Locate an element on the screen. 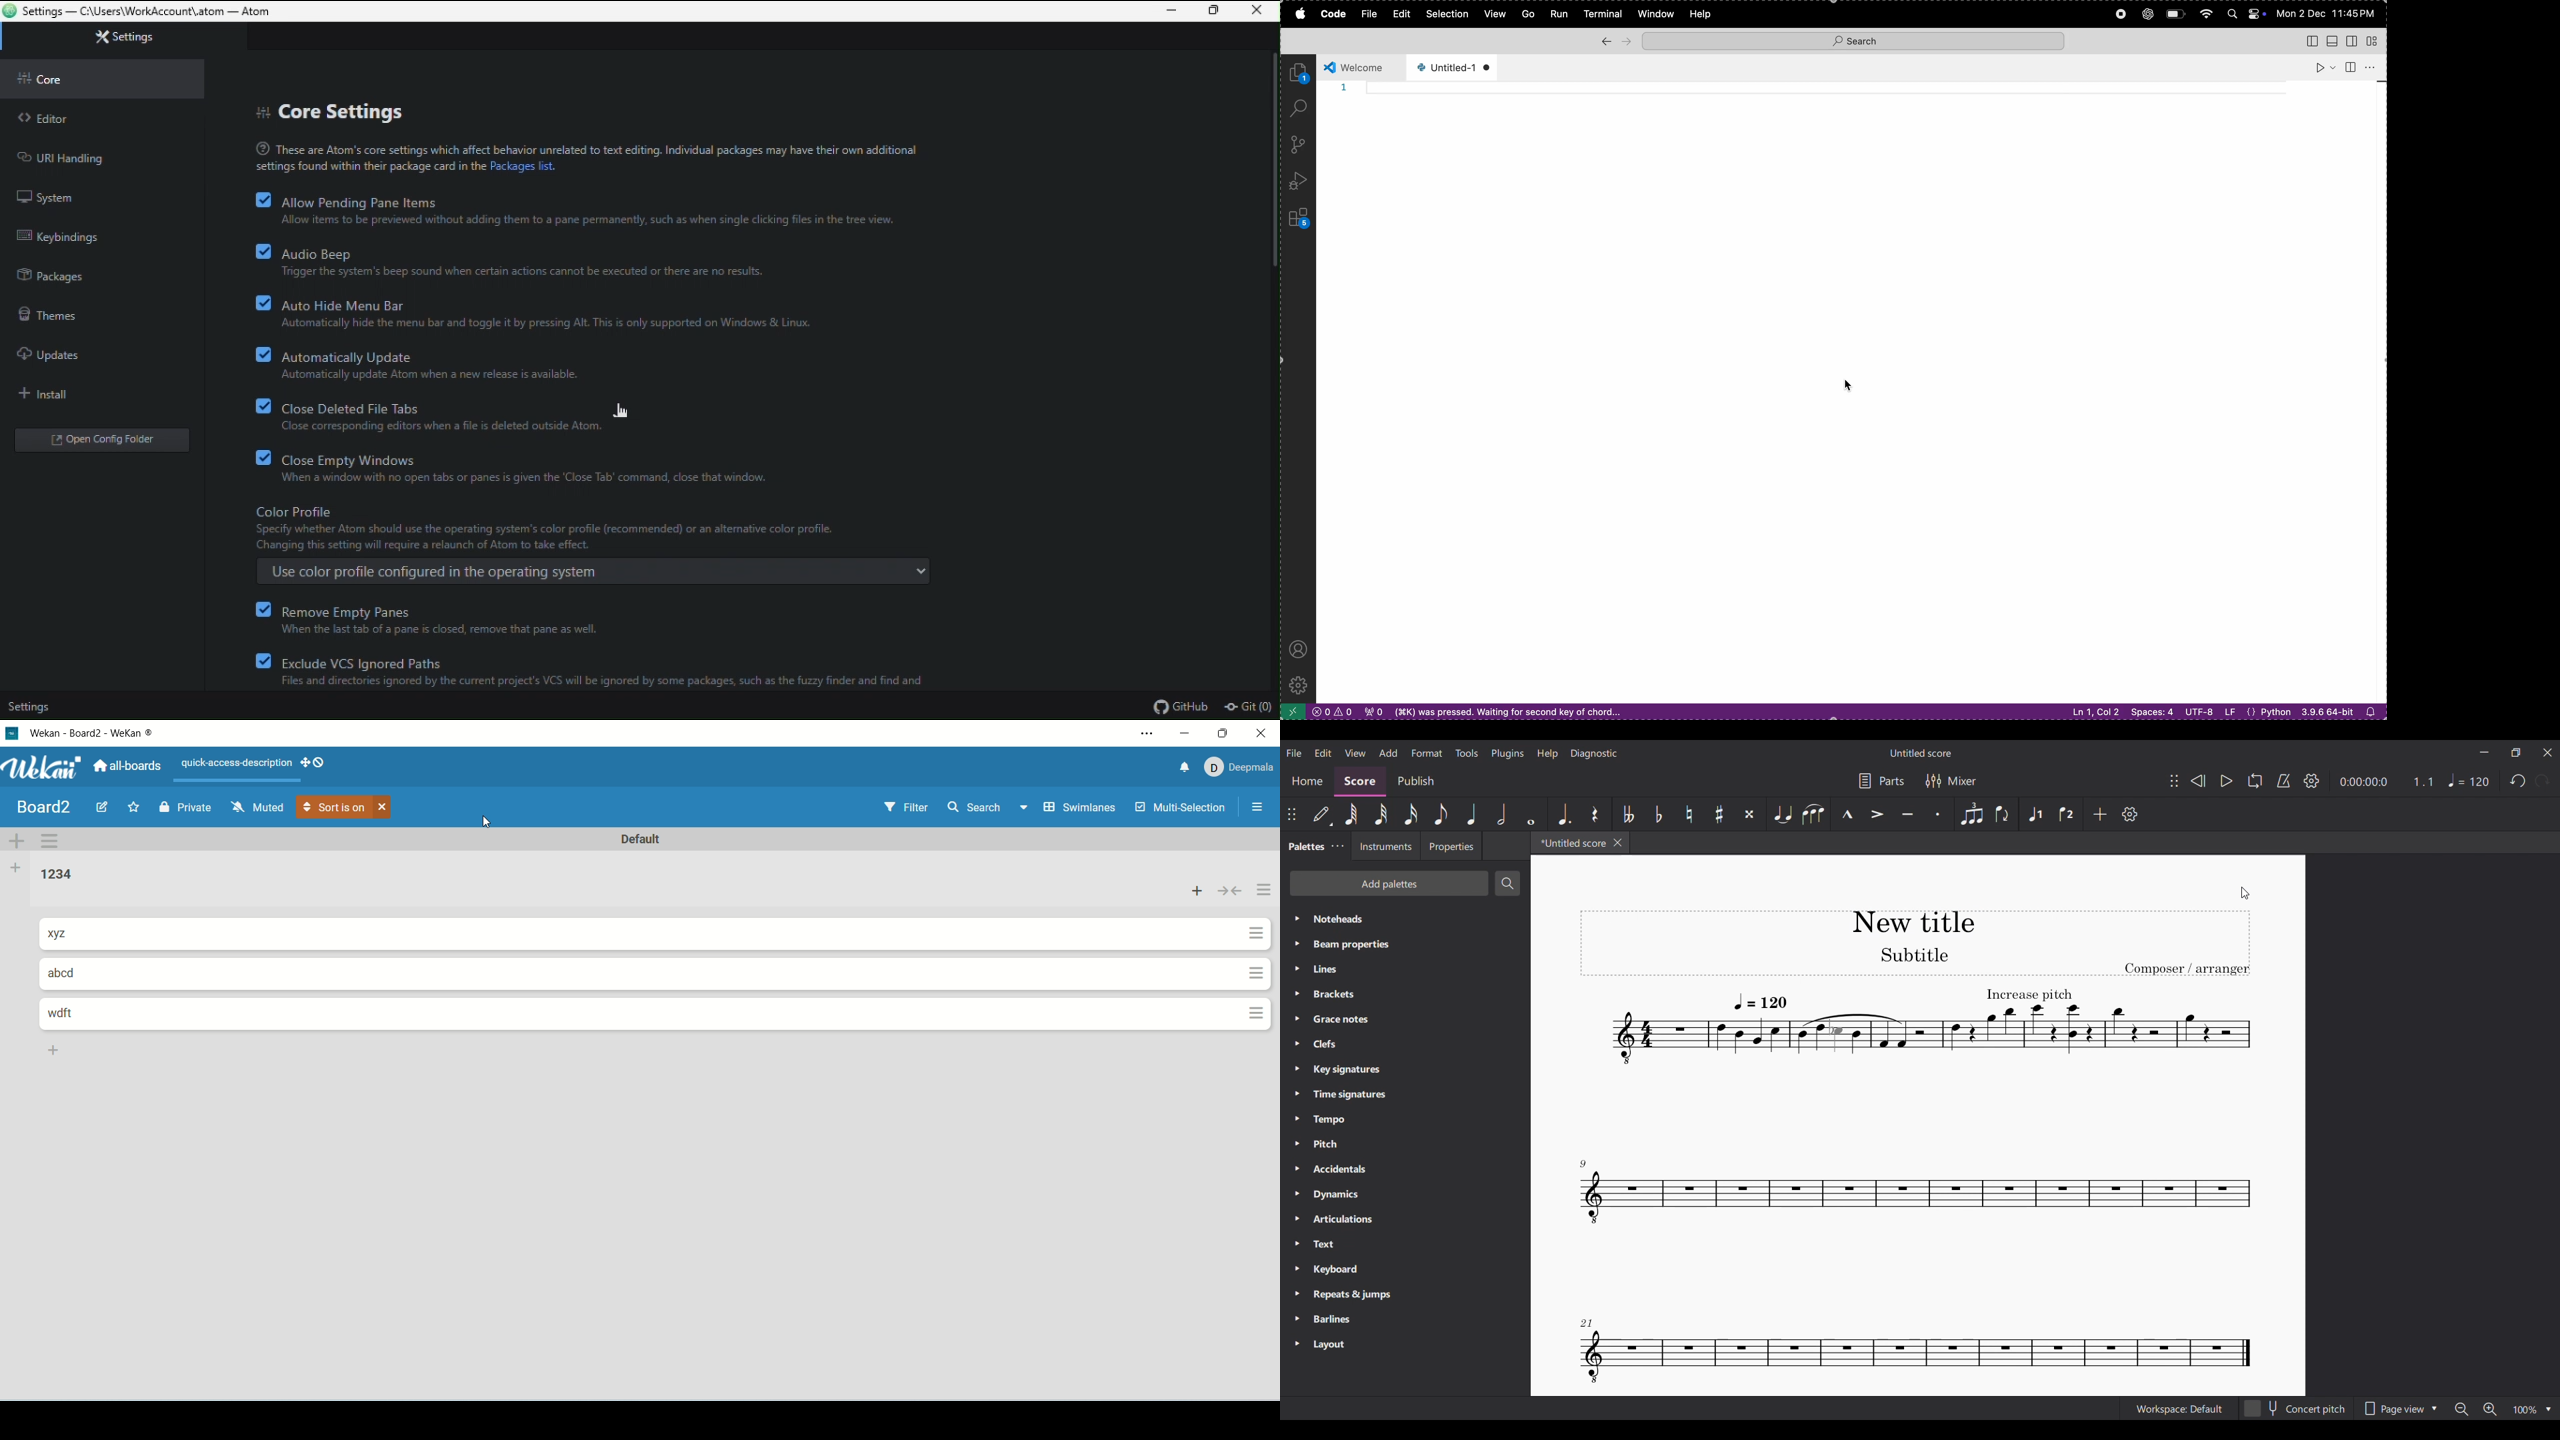 The width and height of the screenshot is (2576, 1456). title is located at coordinates (45, 807).